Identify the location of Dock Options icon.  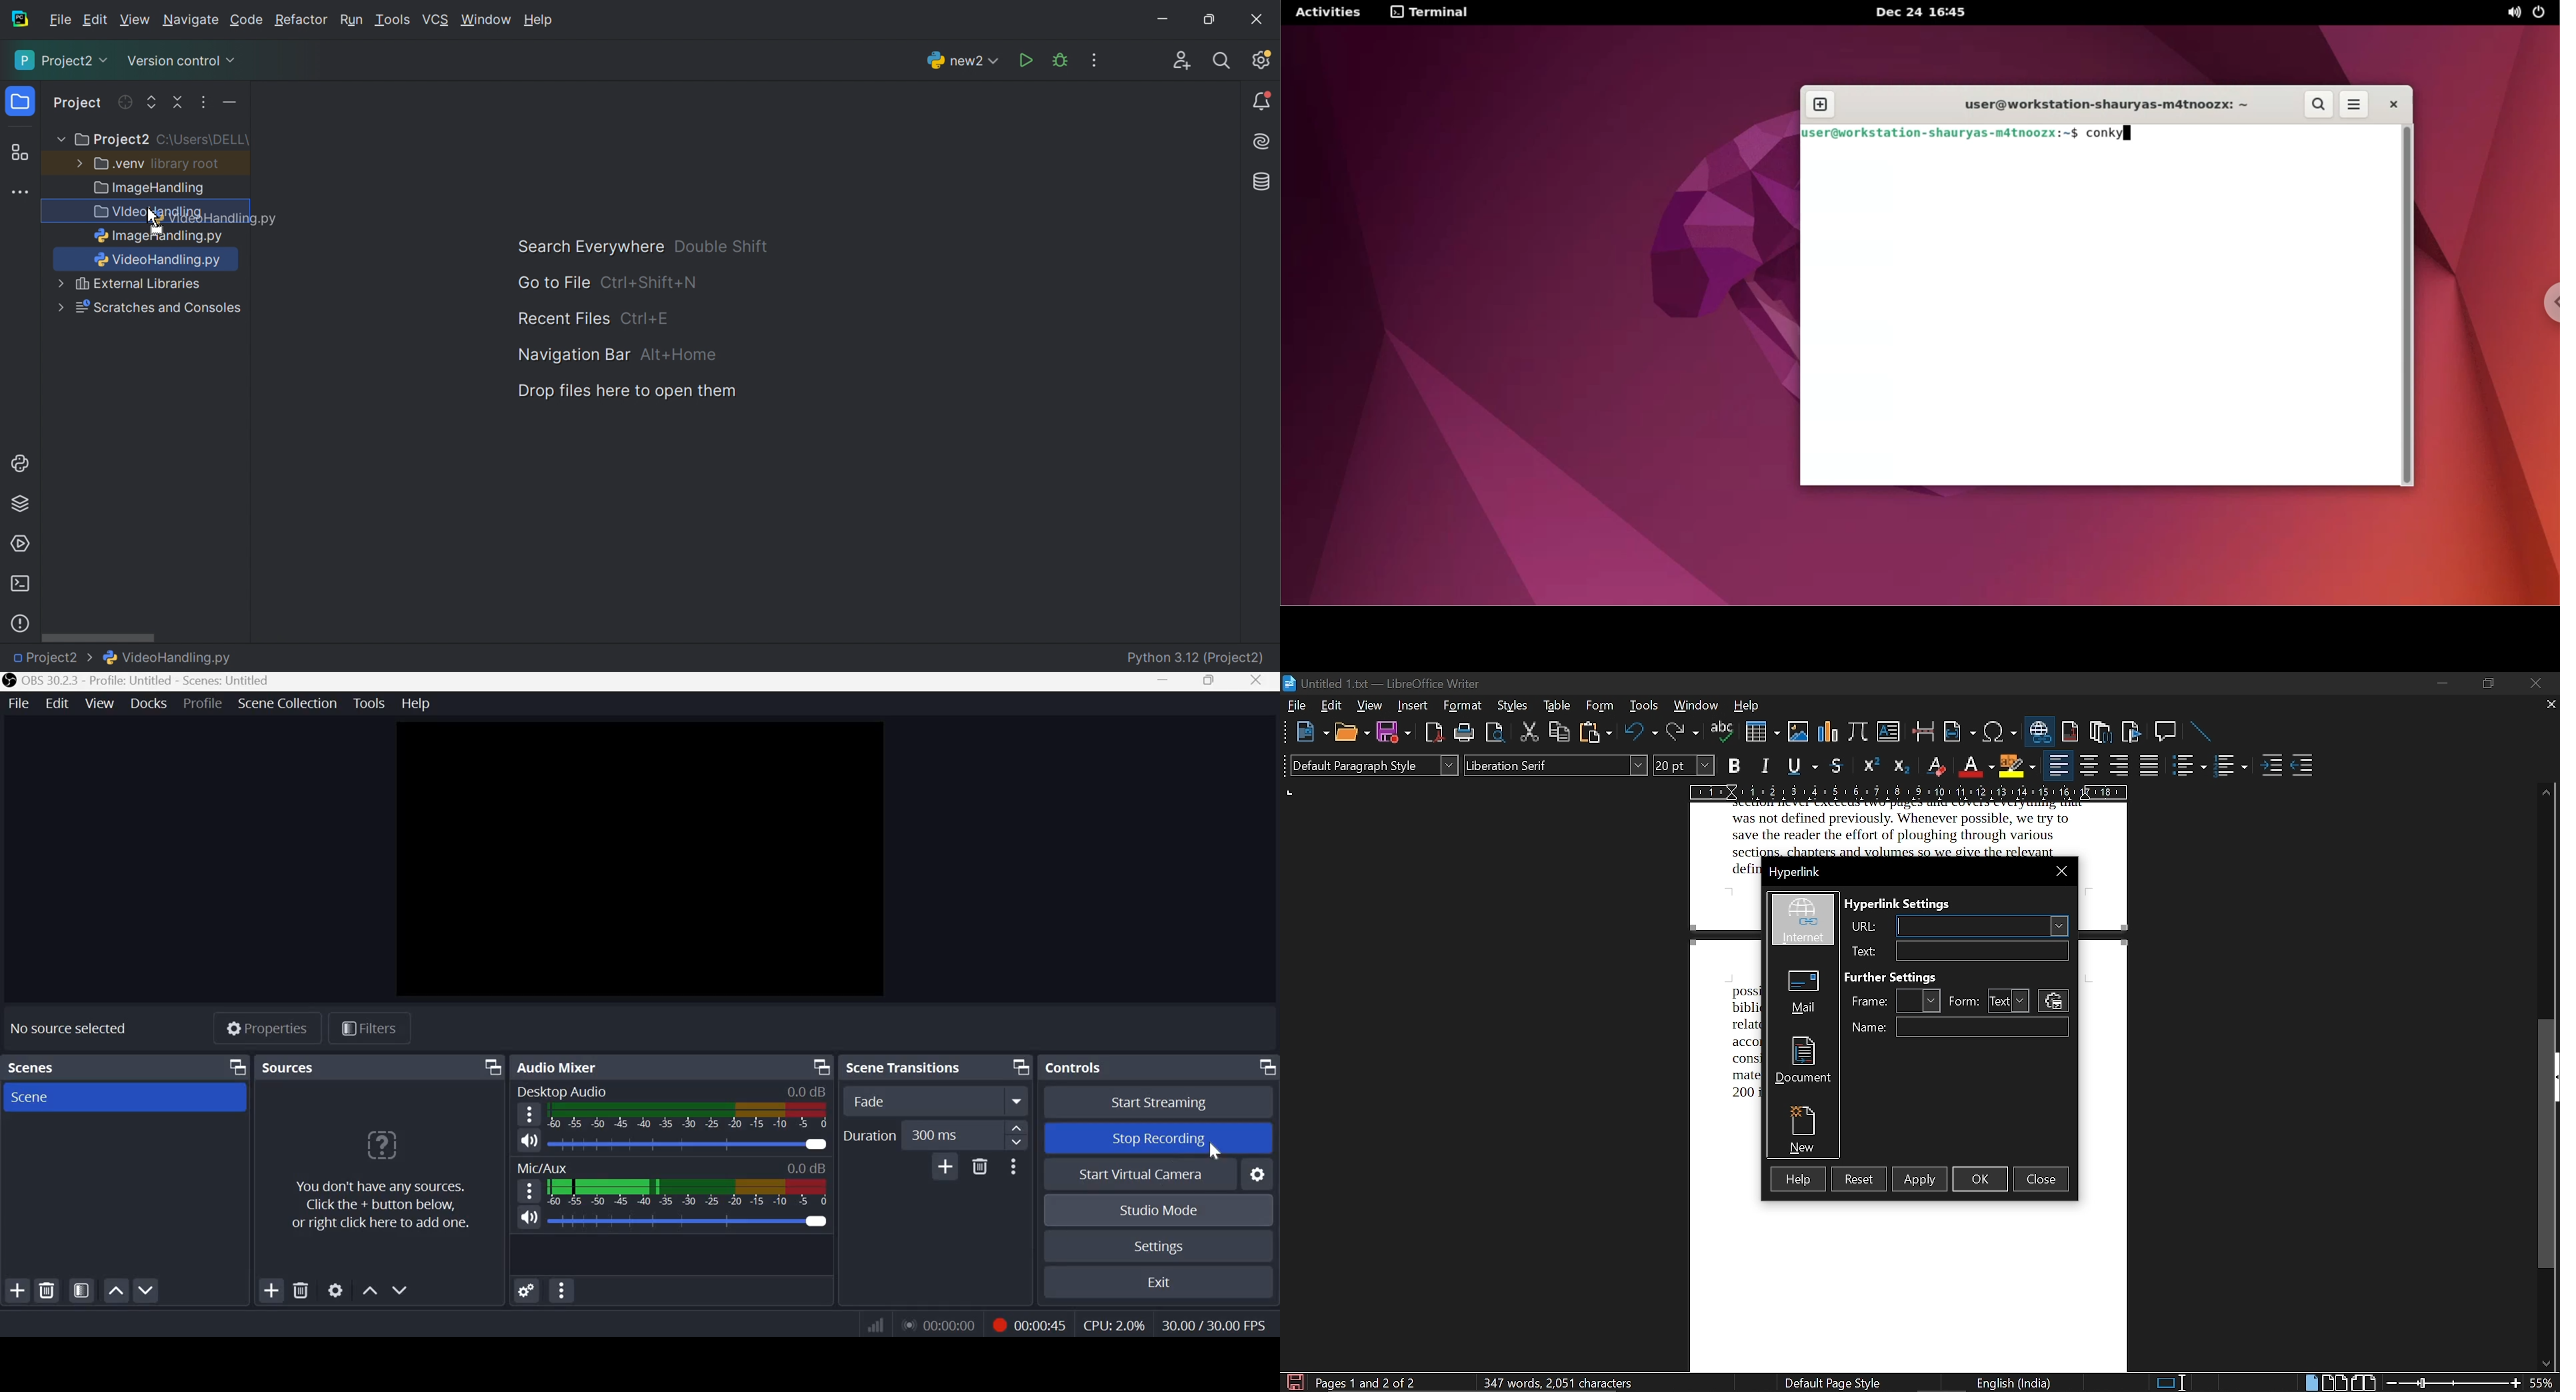
(1018, 1067).